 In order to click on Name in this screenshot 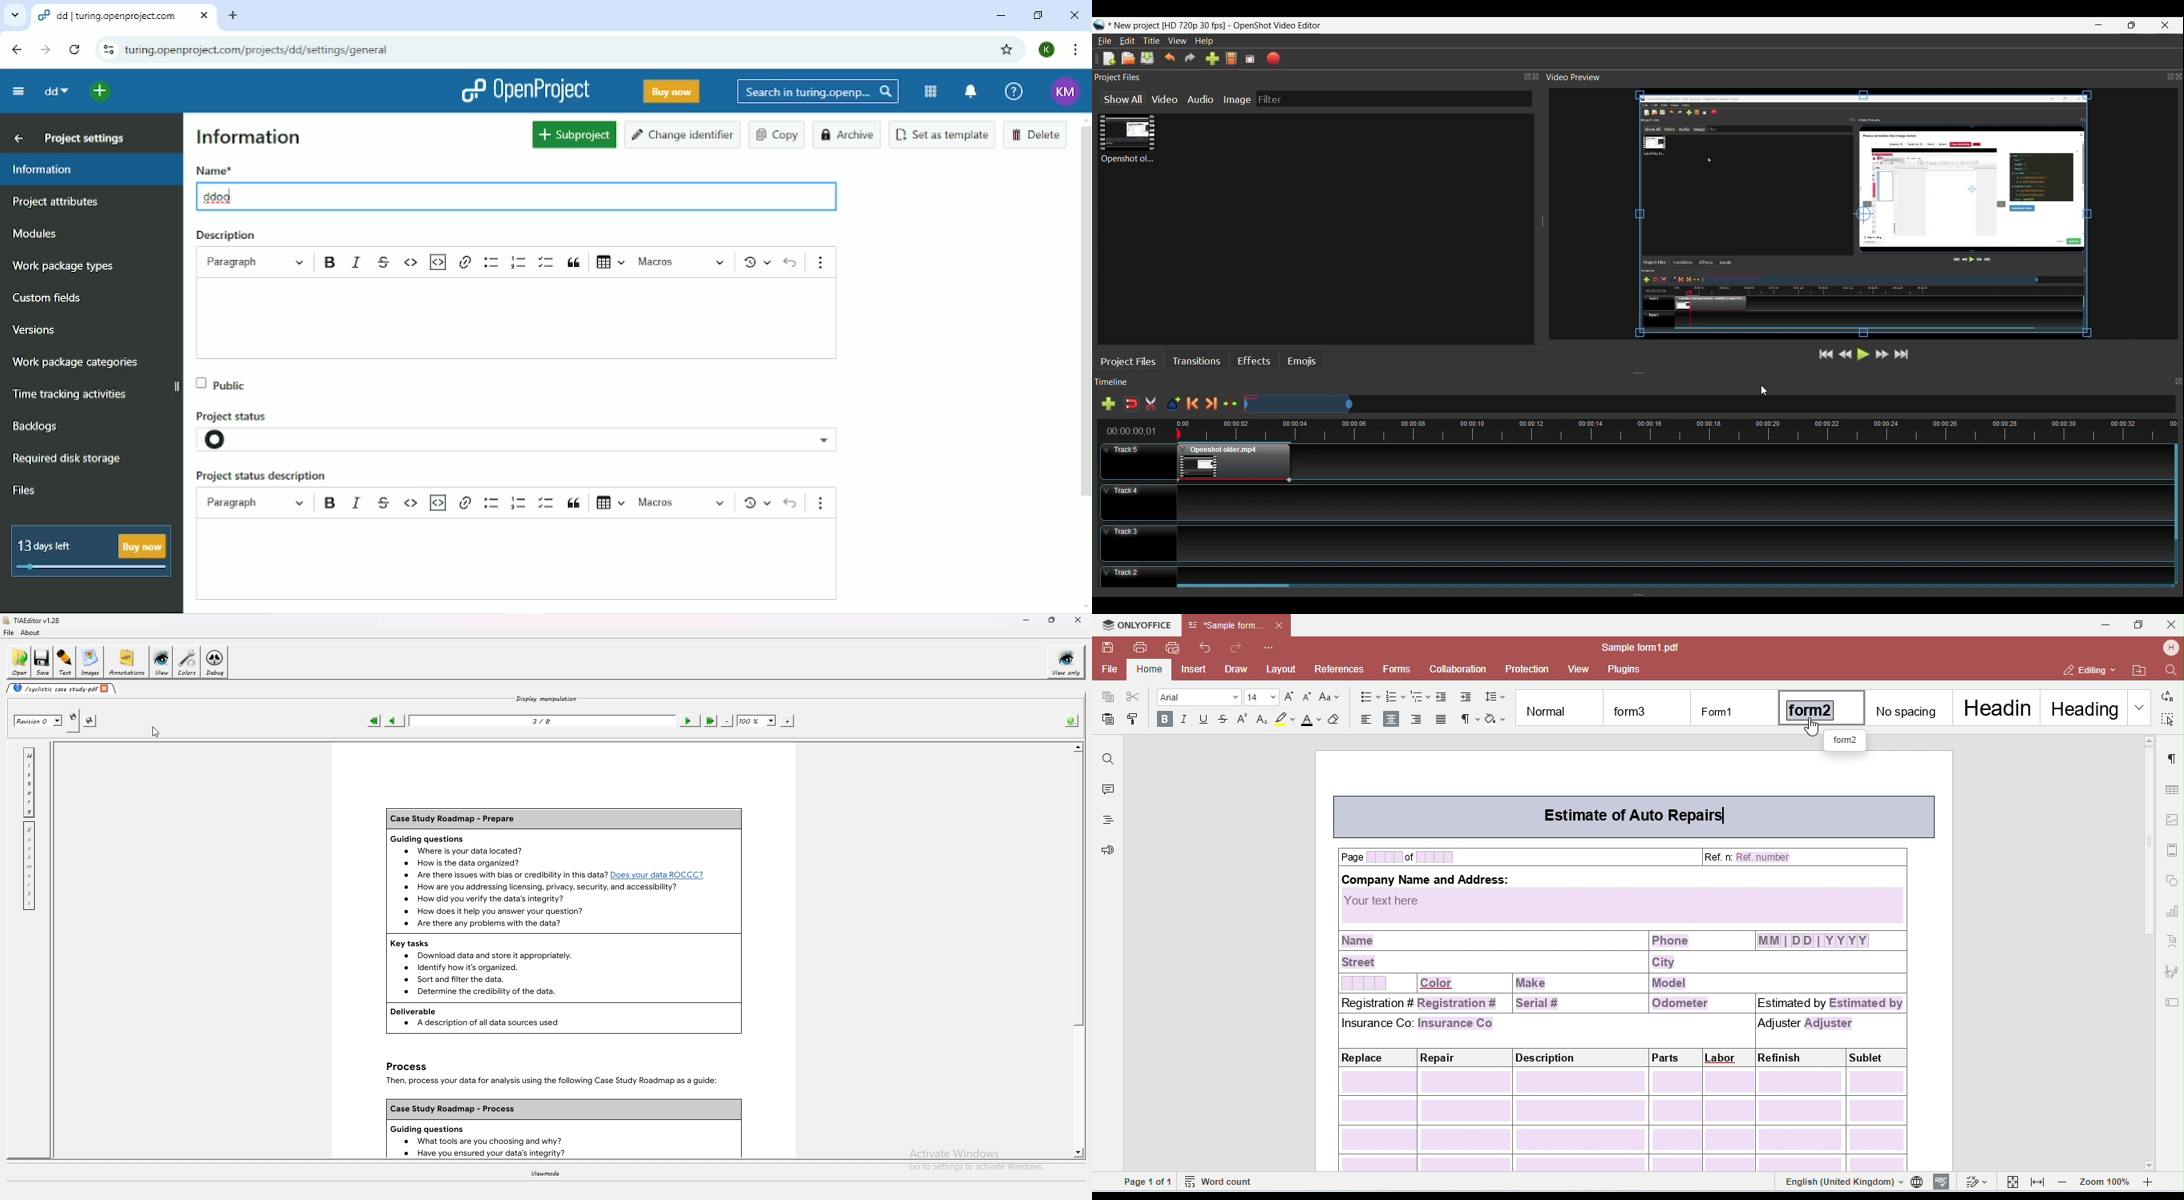, I will do `click(214, 170)`.